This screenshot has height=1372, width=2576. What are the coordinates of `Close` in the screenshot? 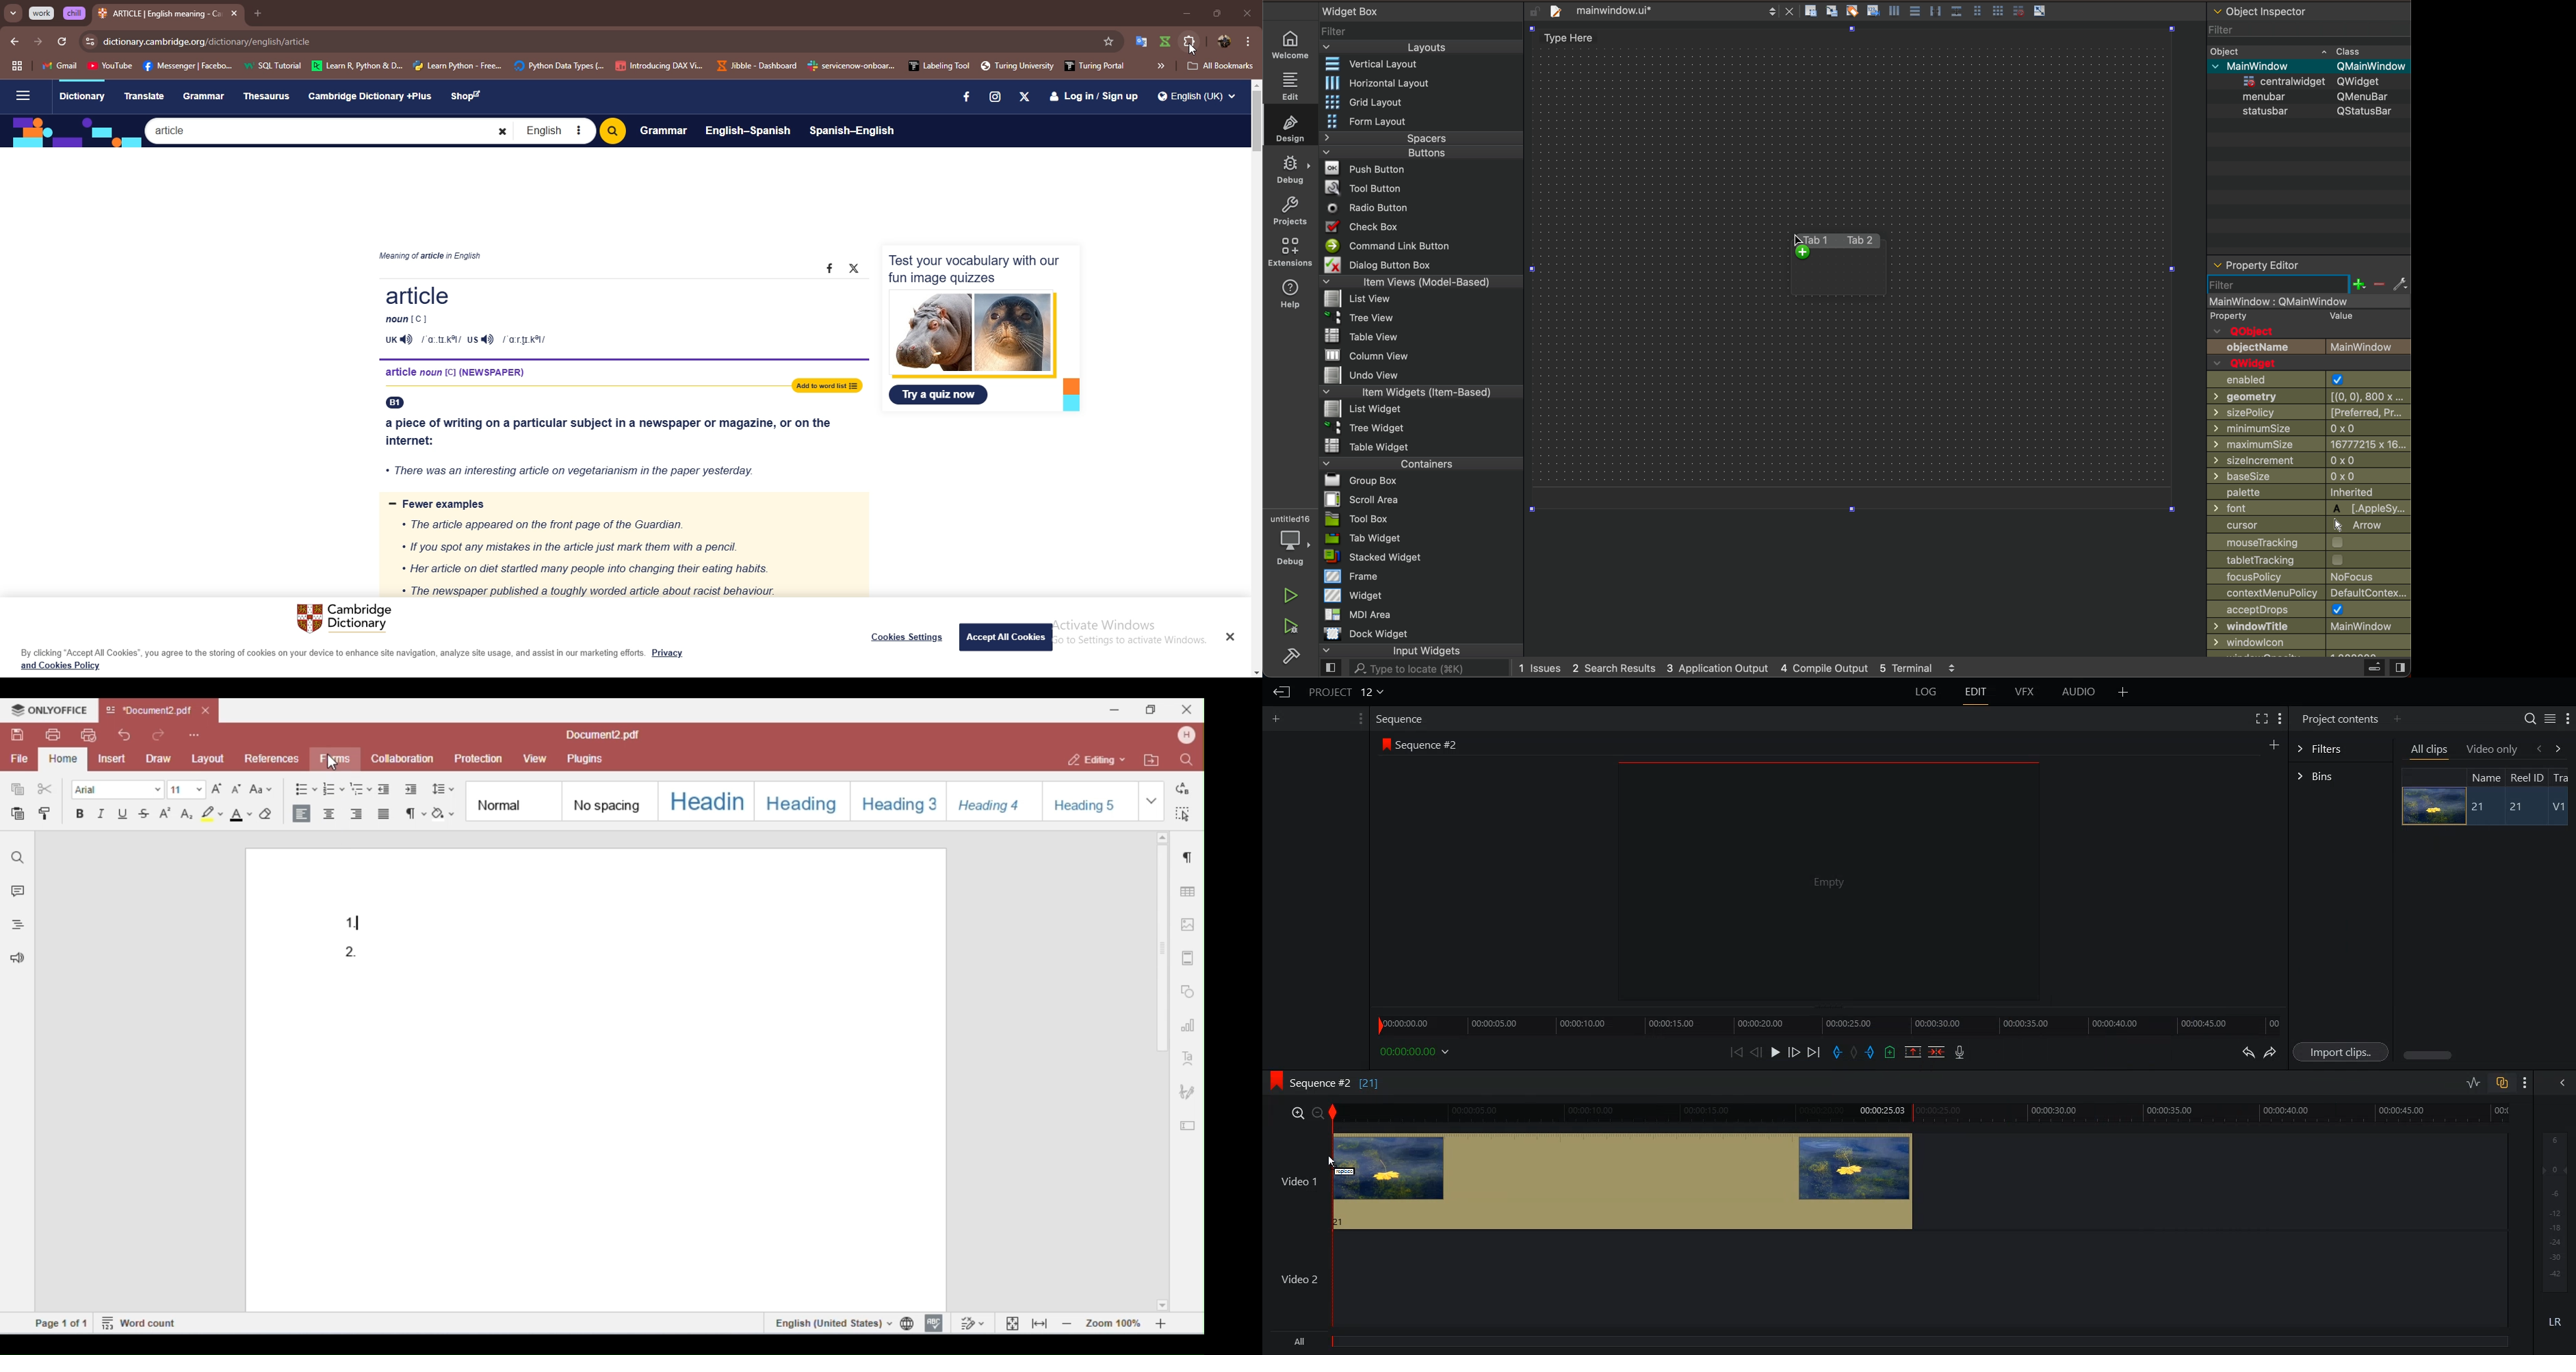 It's located at (1230, 636).